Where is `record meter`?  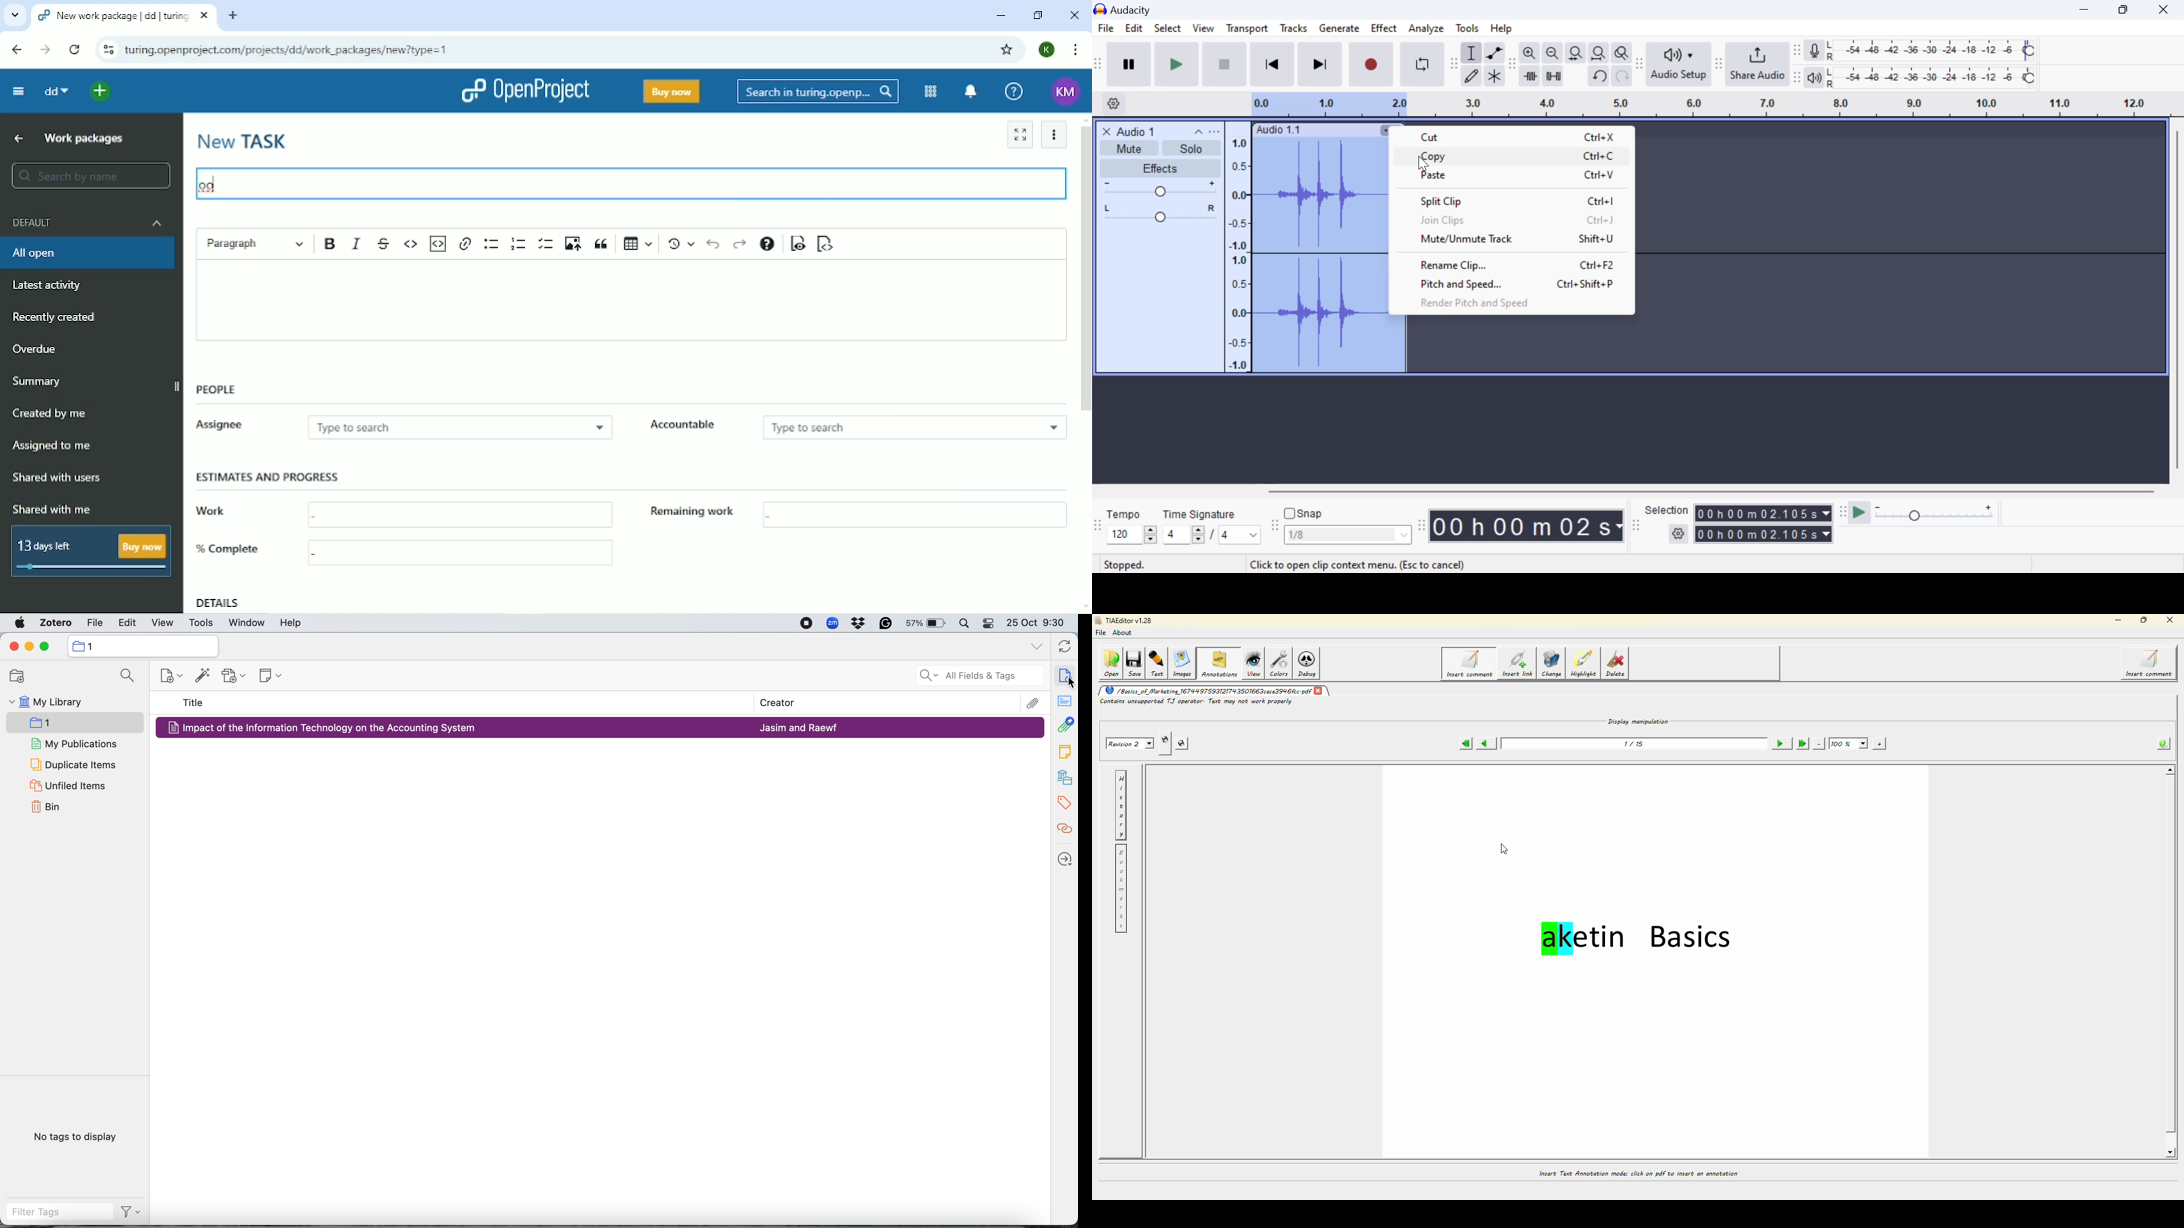
record meter is located at coordinates (1815, 52).